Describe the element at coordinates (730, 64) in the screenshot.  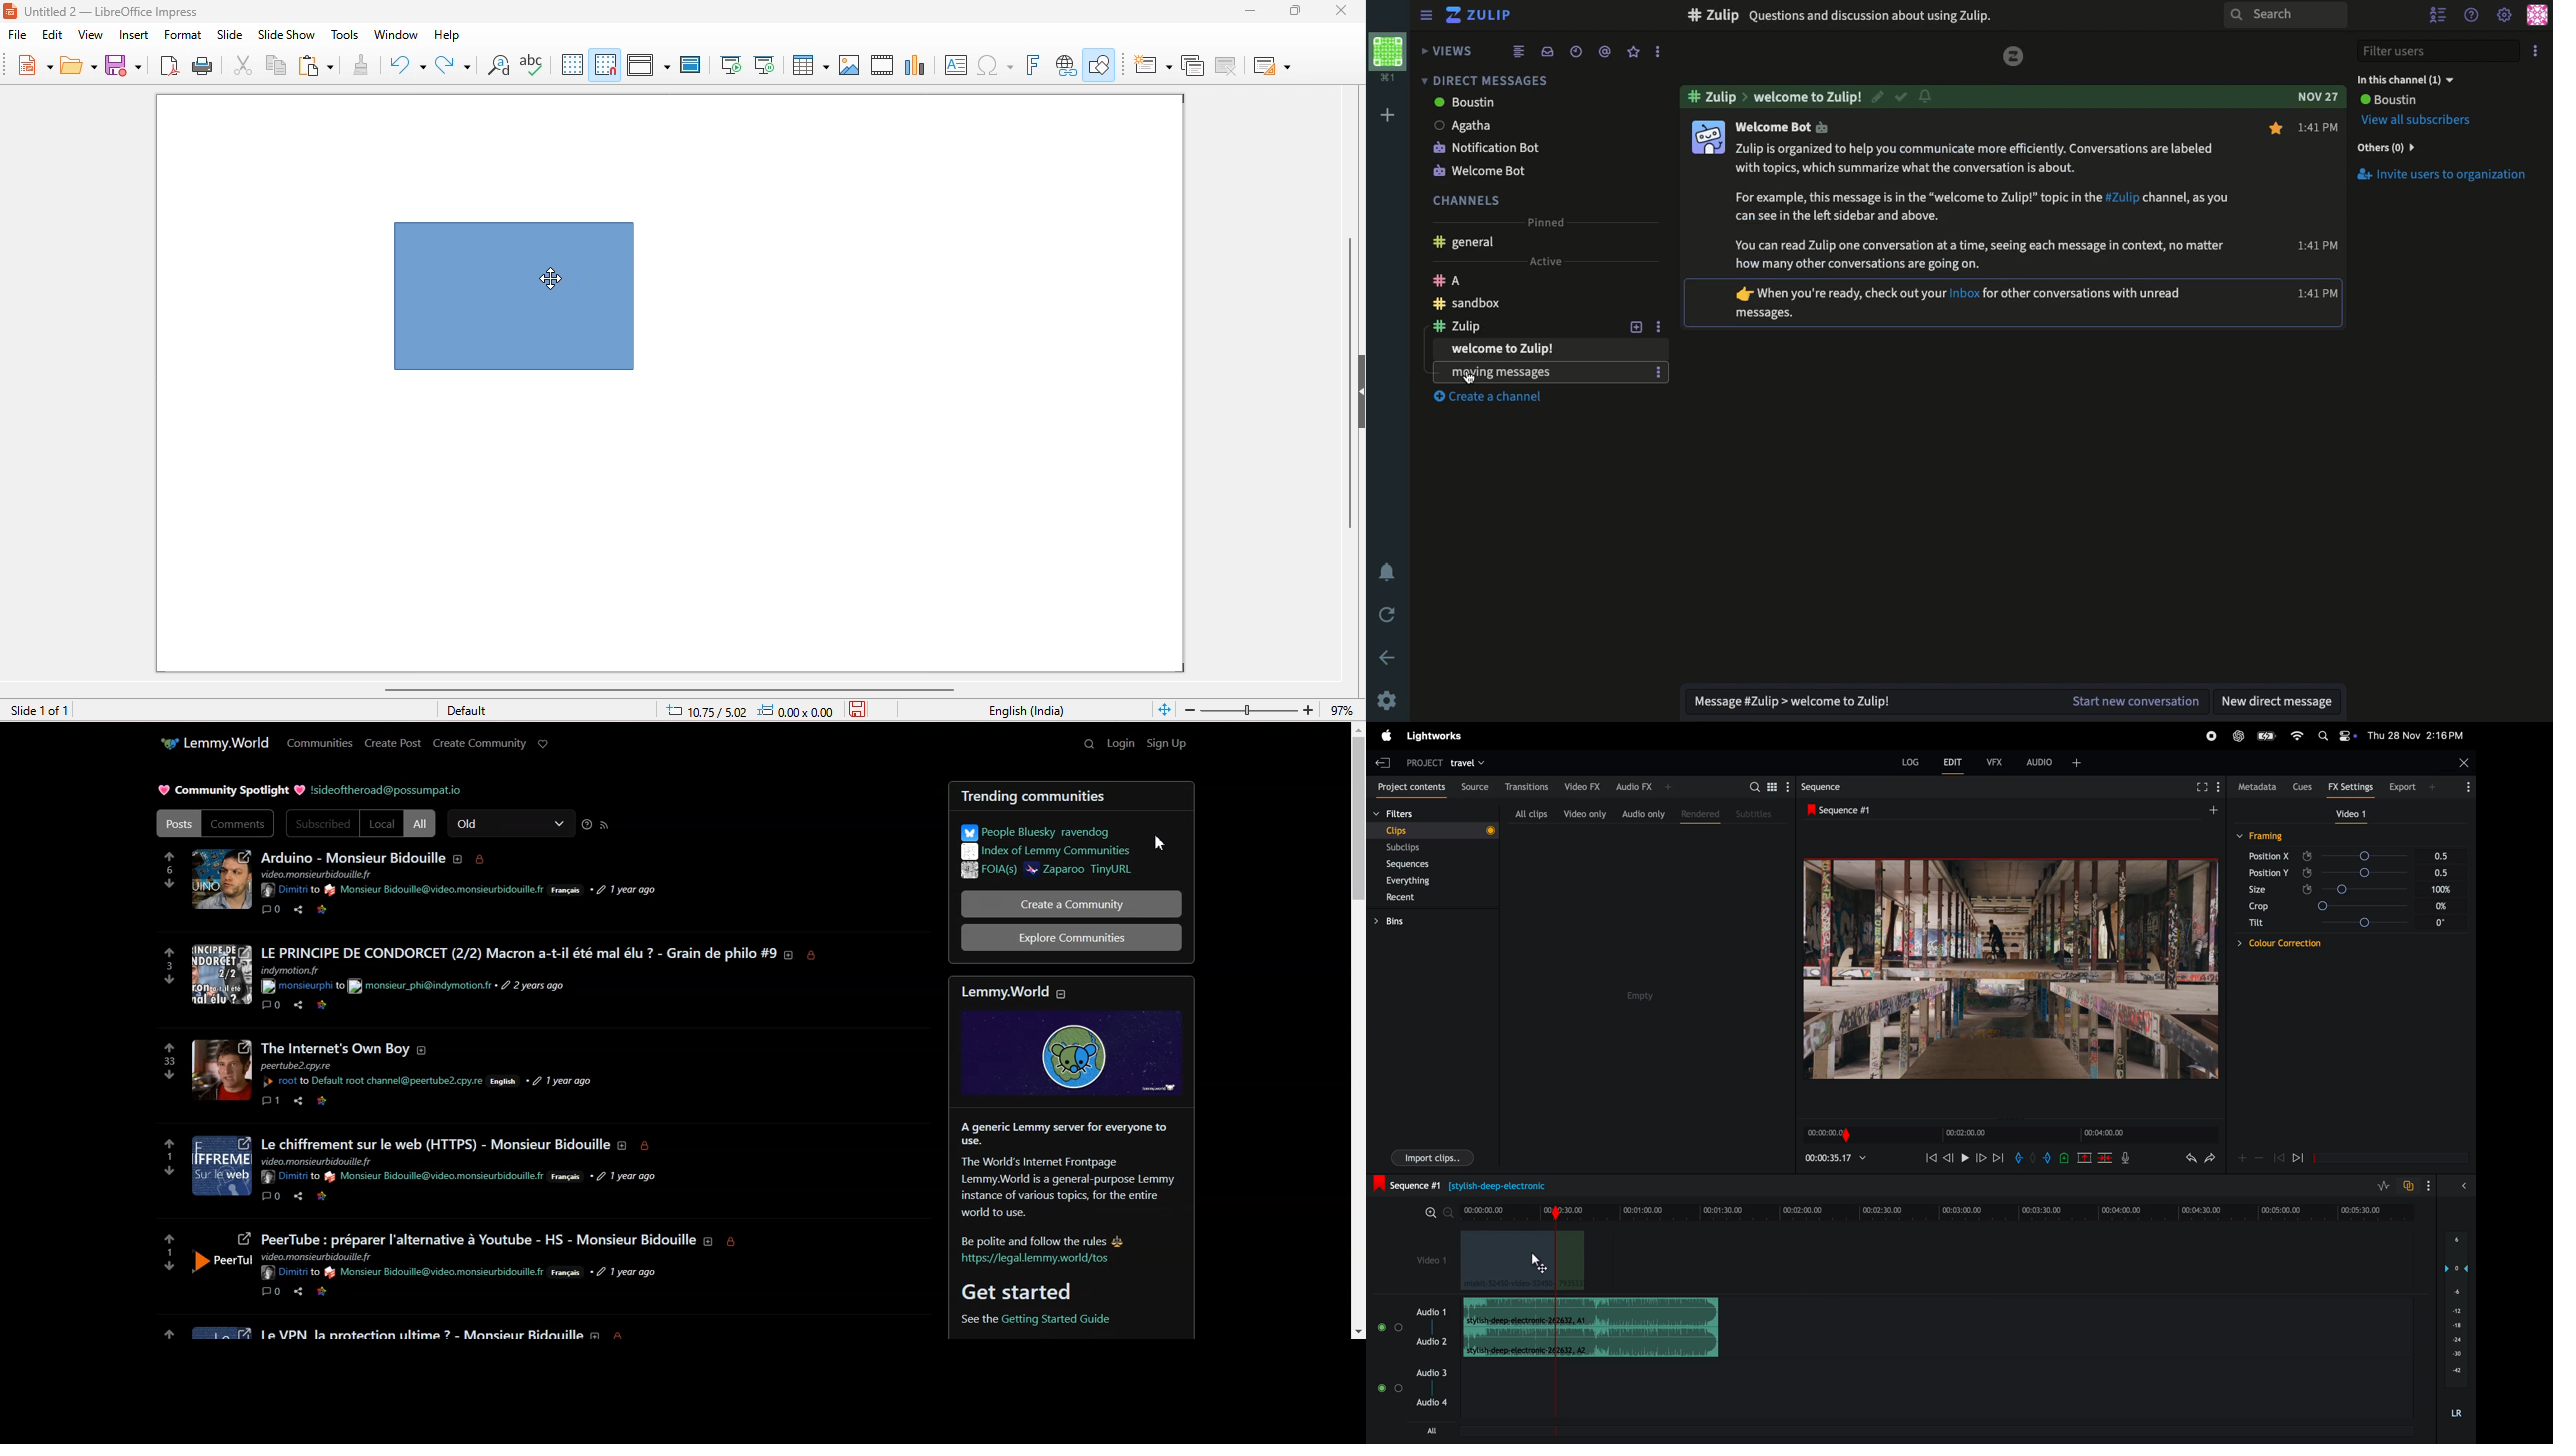
I see `start from beginning` at that location.